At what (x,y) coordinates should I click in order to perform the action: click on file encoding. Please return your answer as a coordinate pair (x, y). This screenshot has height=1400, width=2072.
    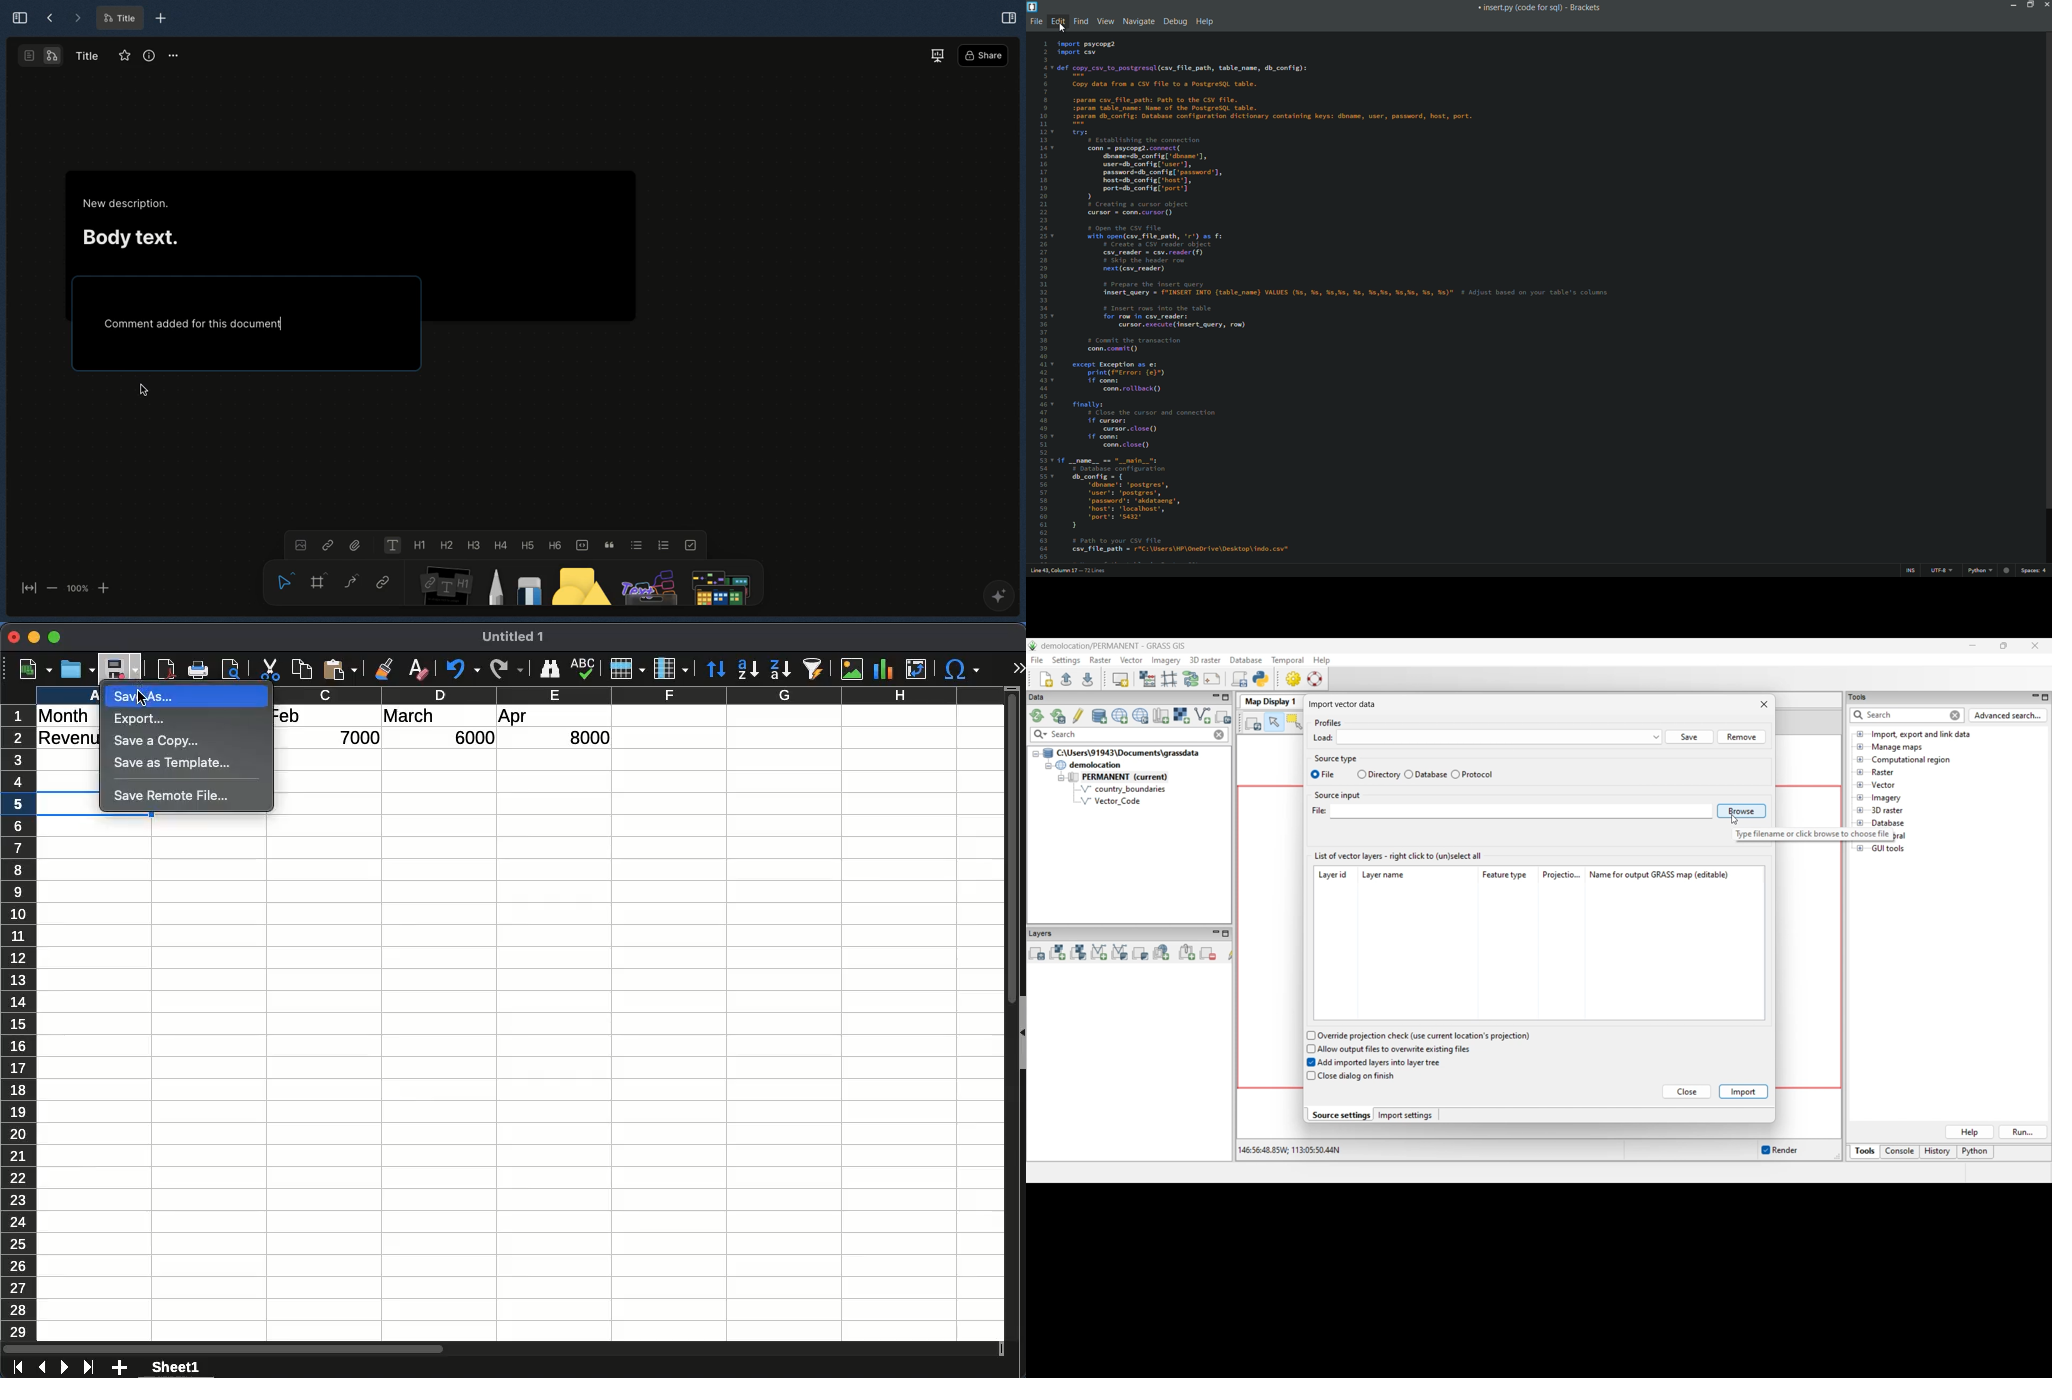
    Looking at the image, I should click on (1941, 571).